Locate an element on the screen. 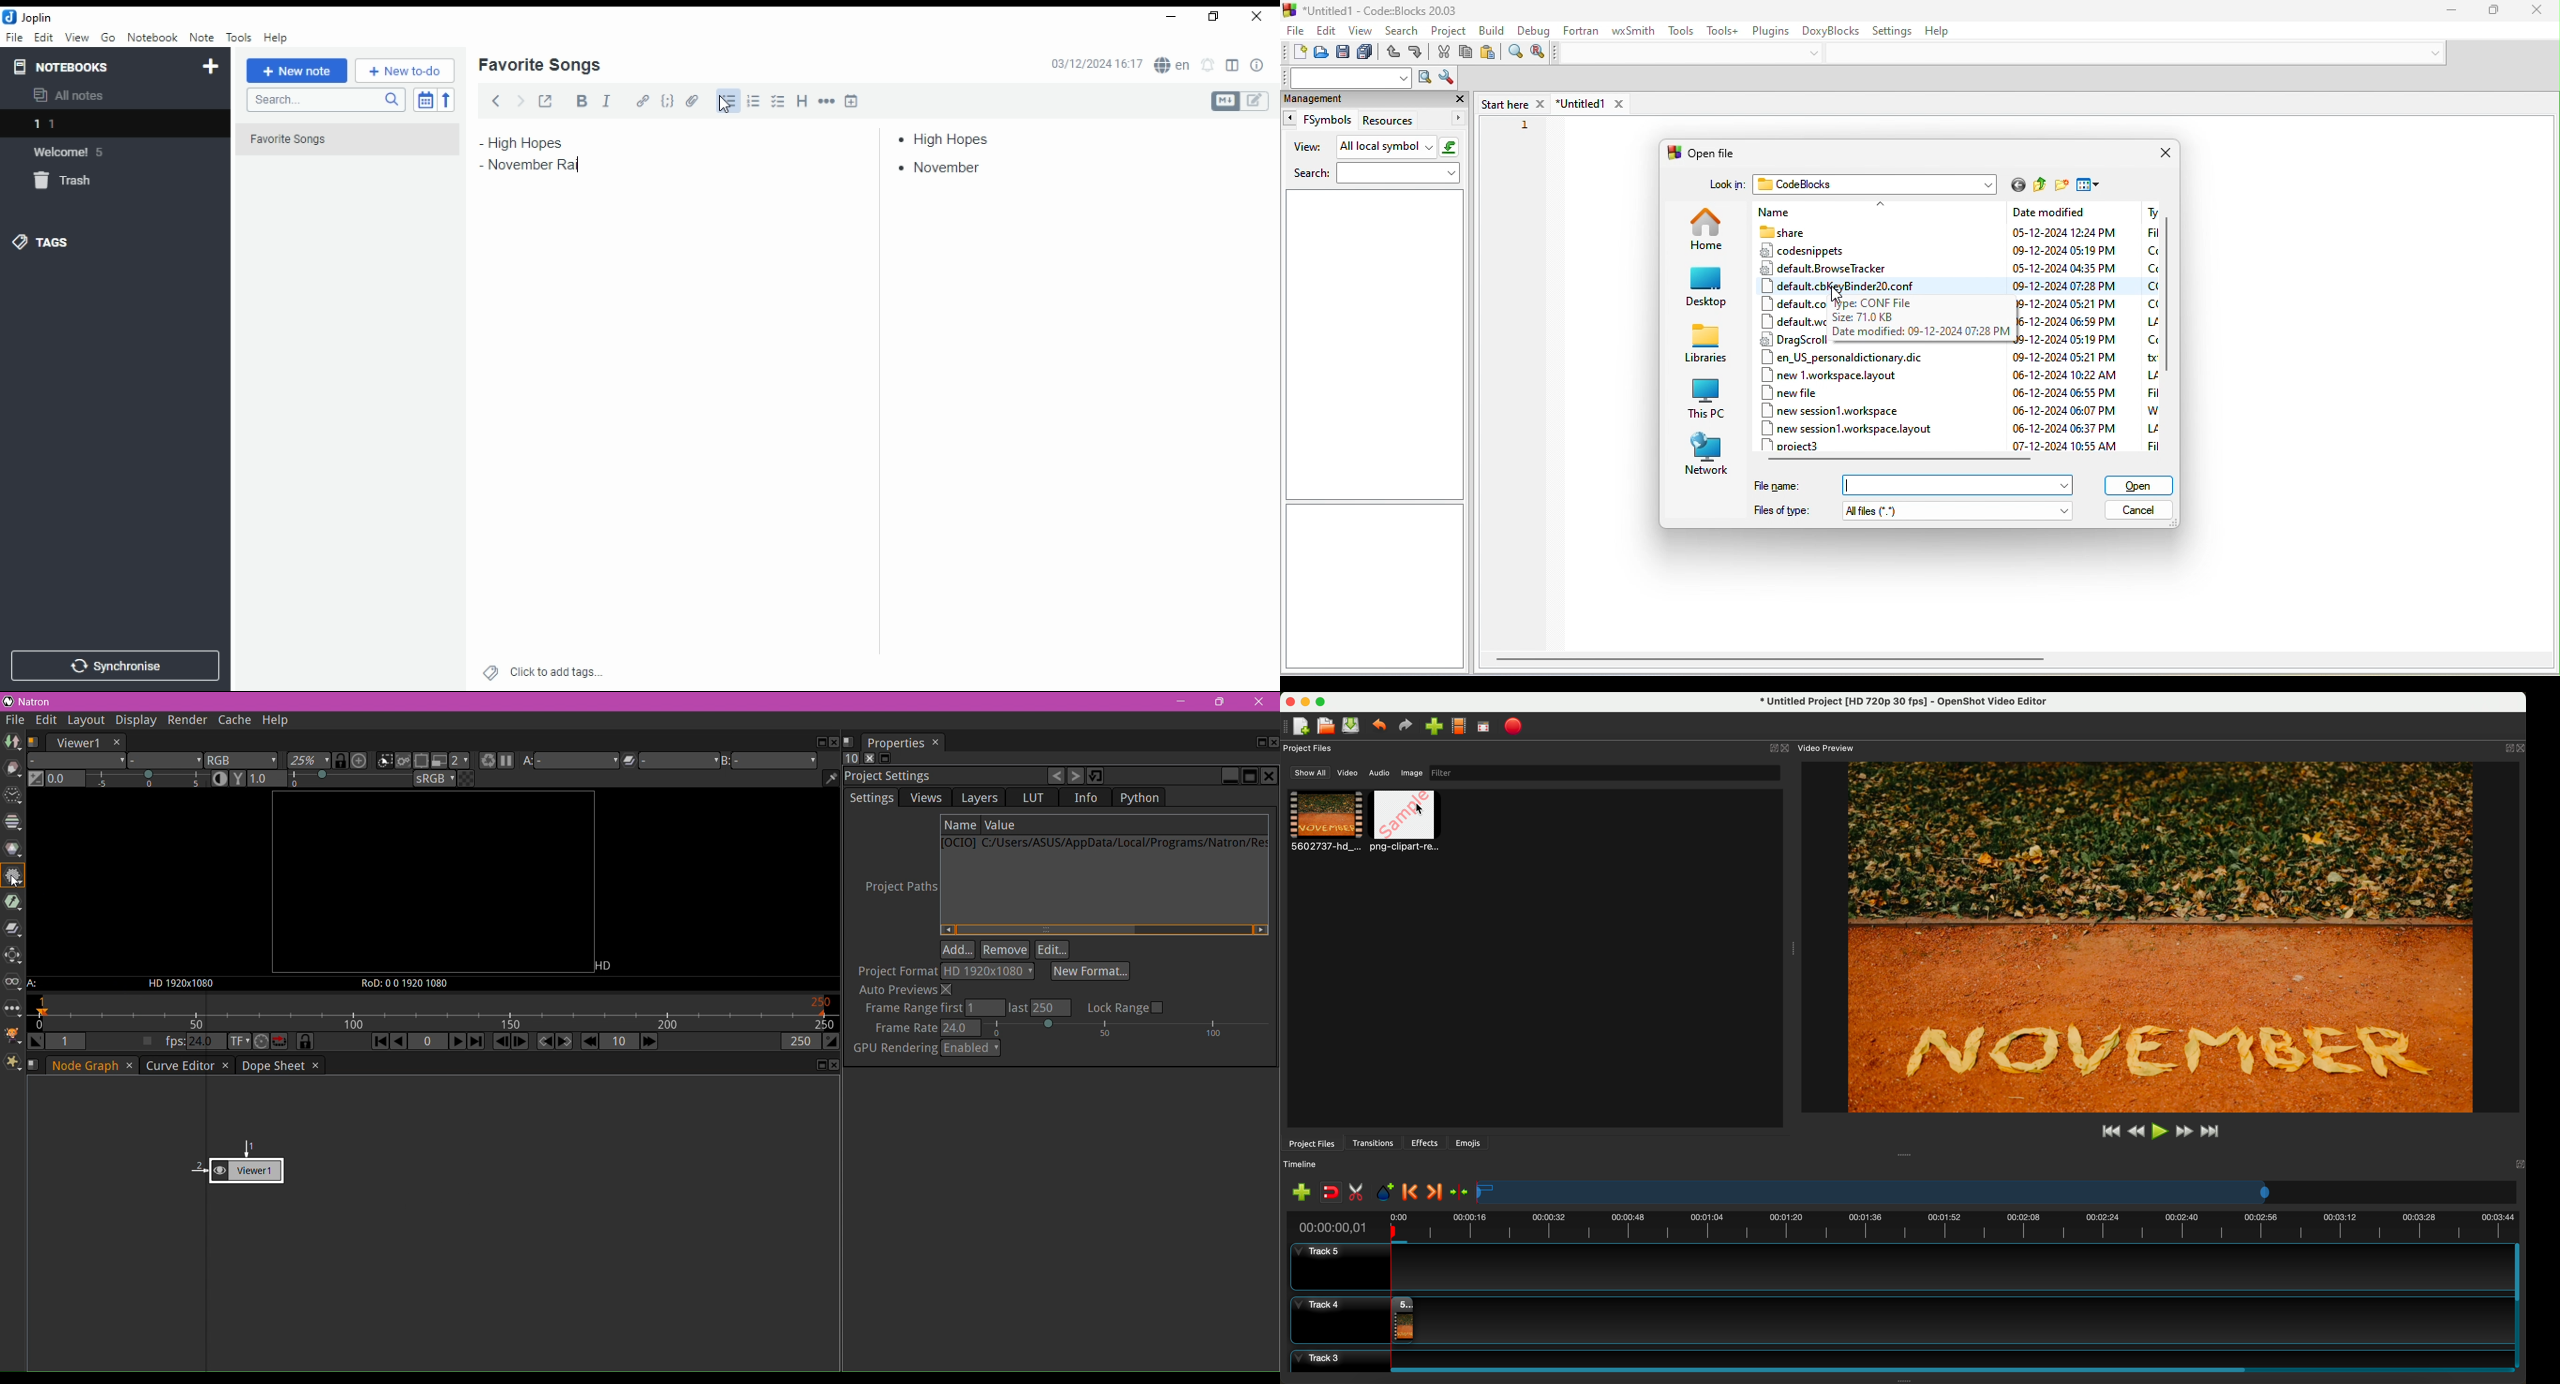 The width and height of the screenshot is (2576, 1400). horizontal bar is located at coordinates (1775, 664).